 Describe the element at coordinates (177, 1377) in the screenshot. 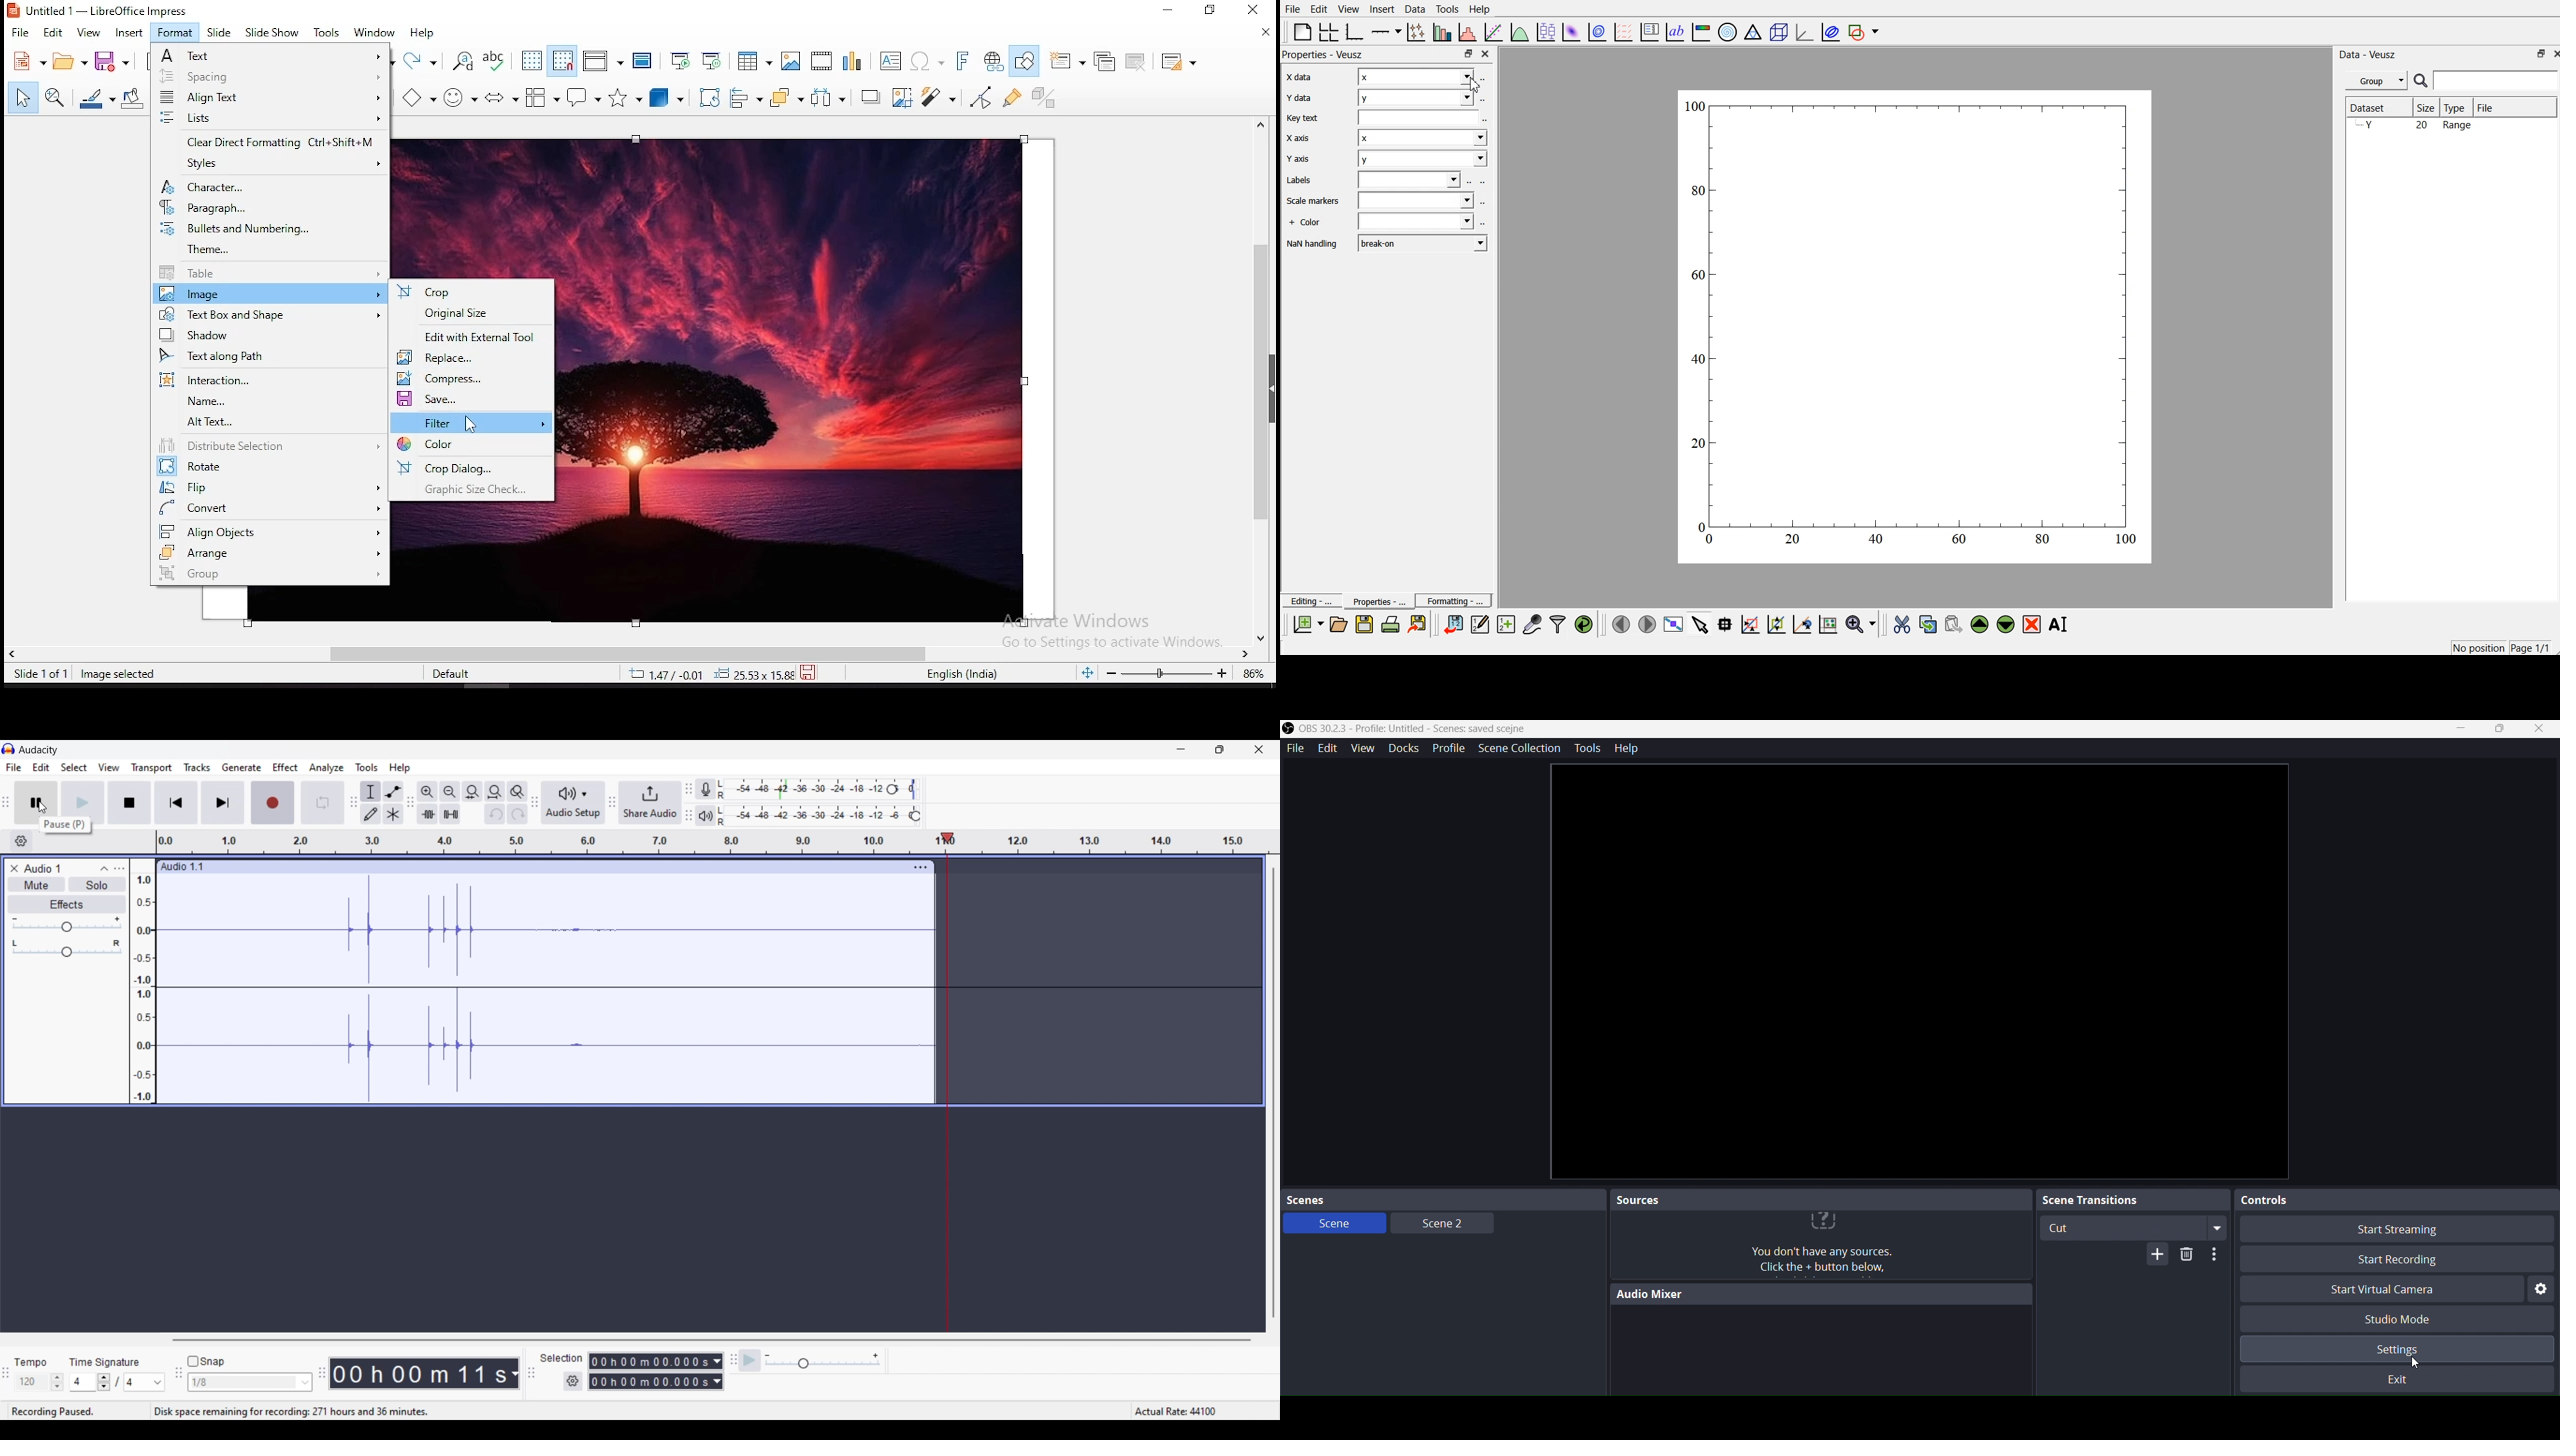

I see `toolbar` at that location.